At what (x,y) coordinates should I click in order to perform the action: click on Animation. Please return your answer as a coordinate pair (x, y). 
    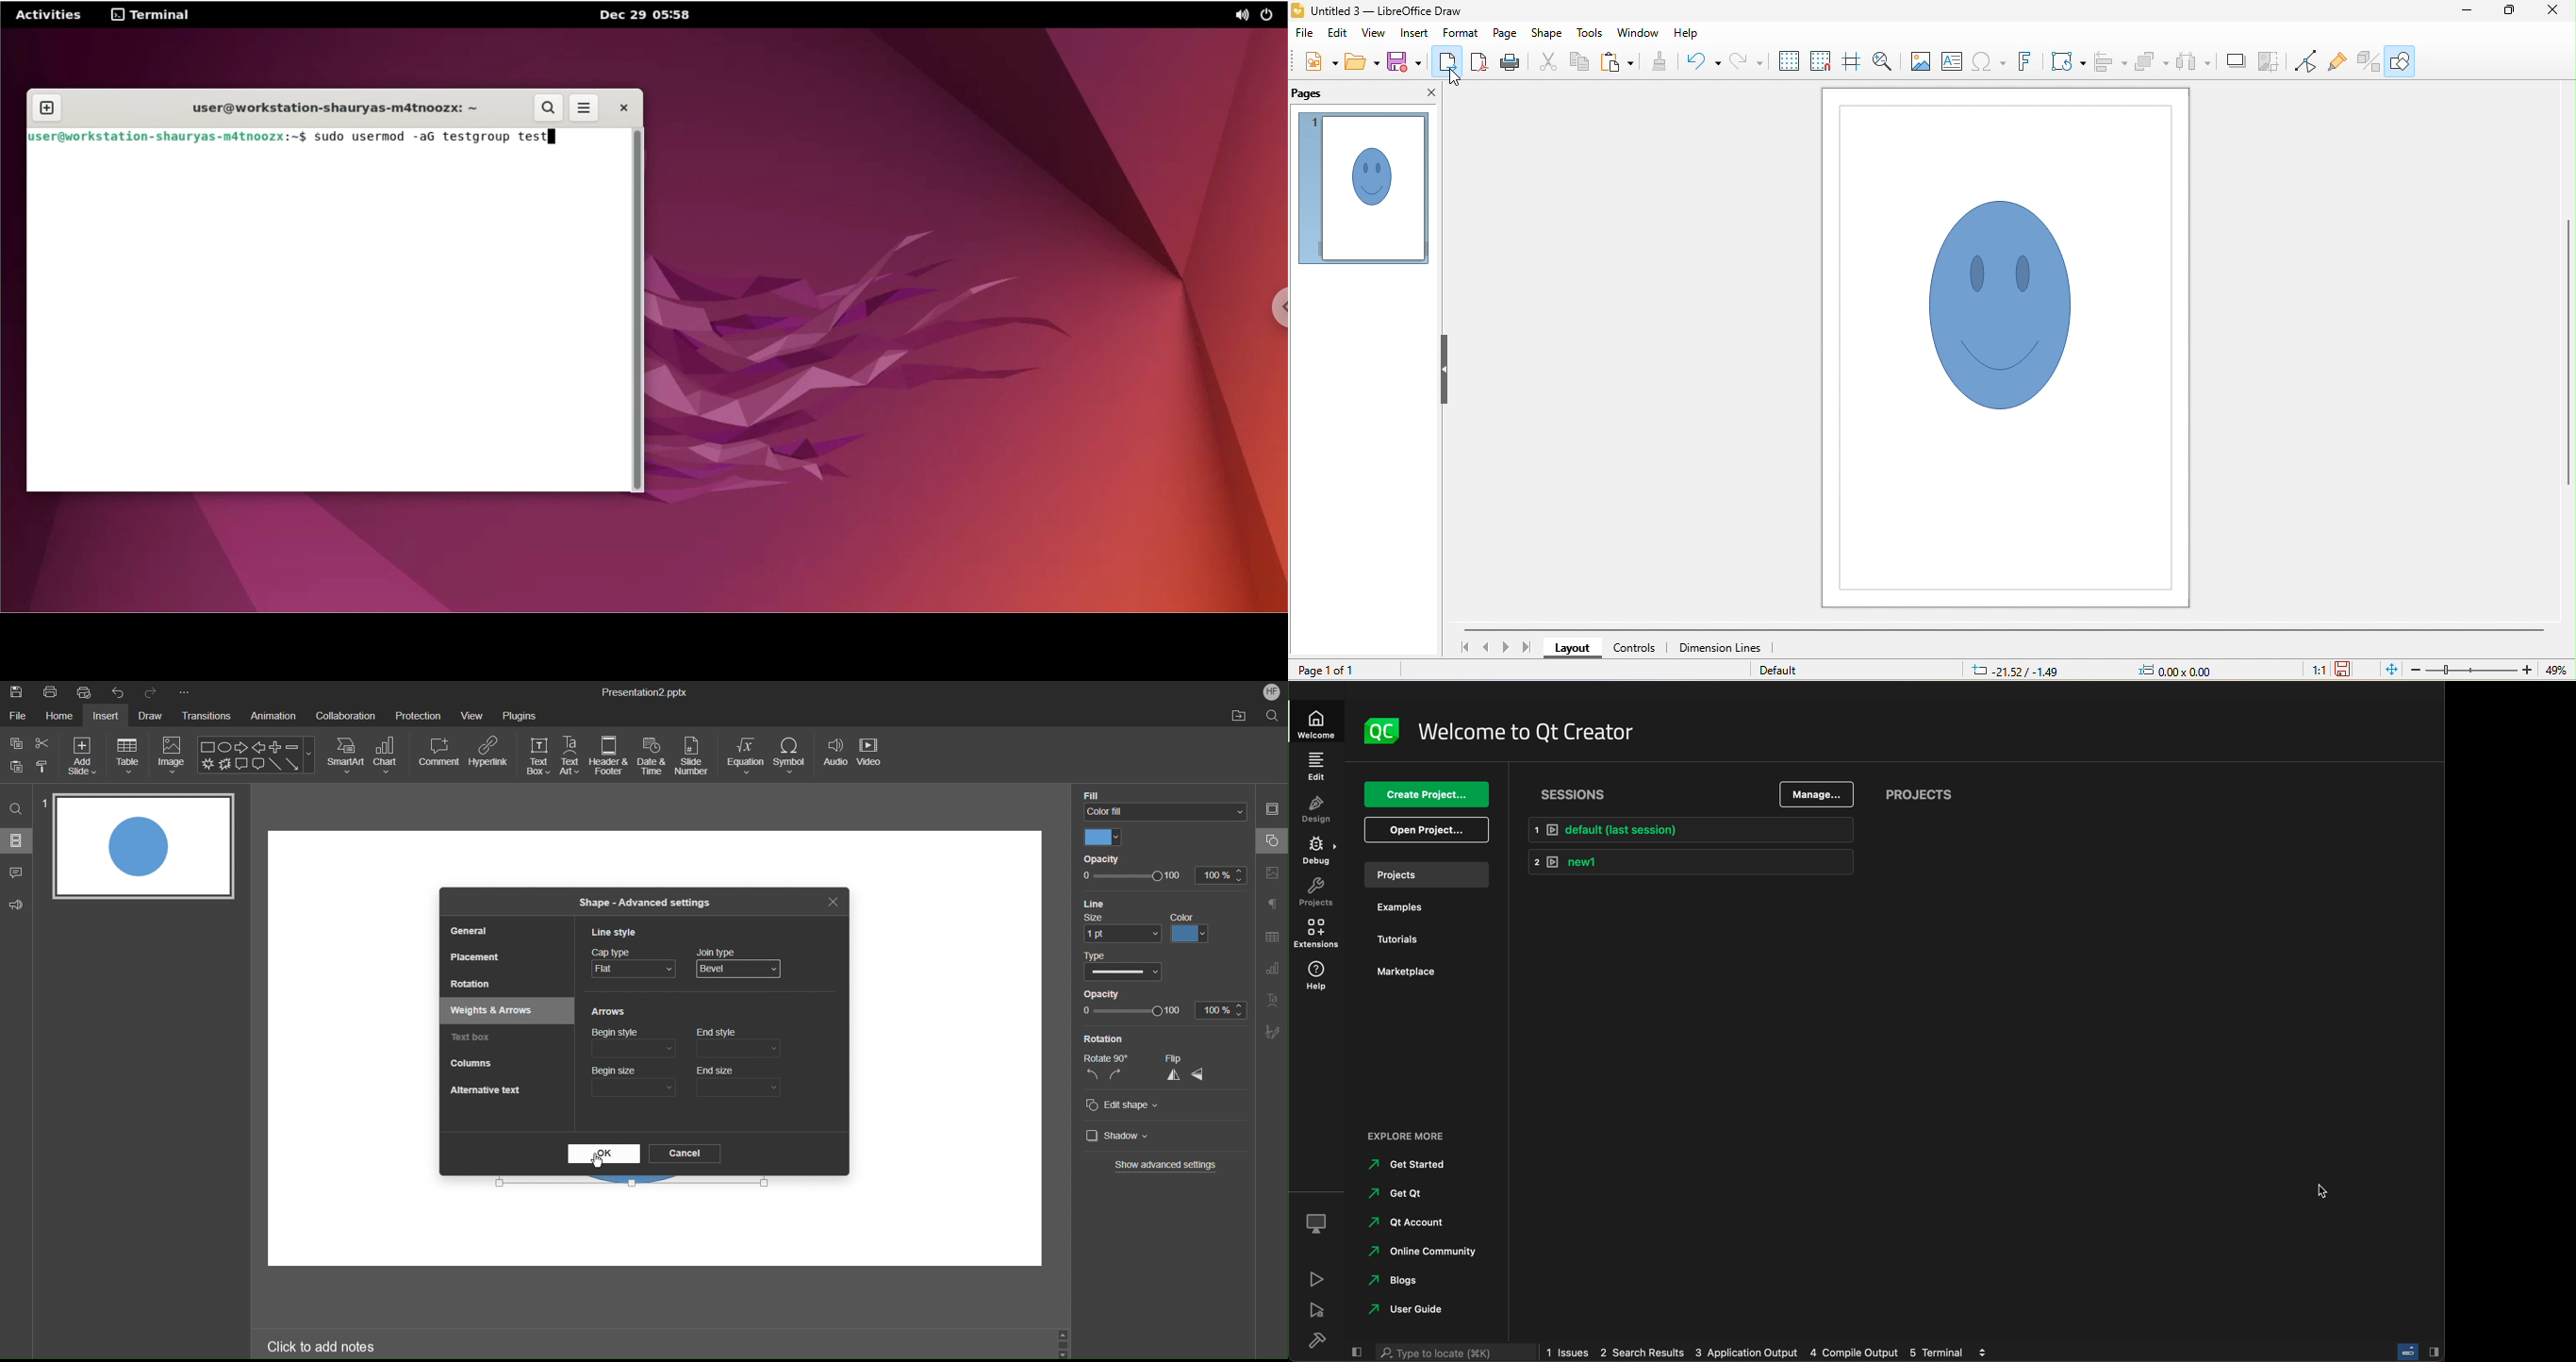
    Looking at the image, I should click on (276, 717).